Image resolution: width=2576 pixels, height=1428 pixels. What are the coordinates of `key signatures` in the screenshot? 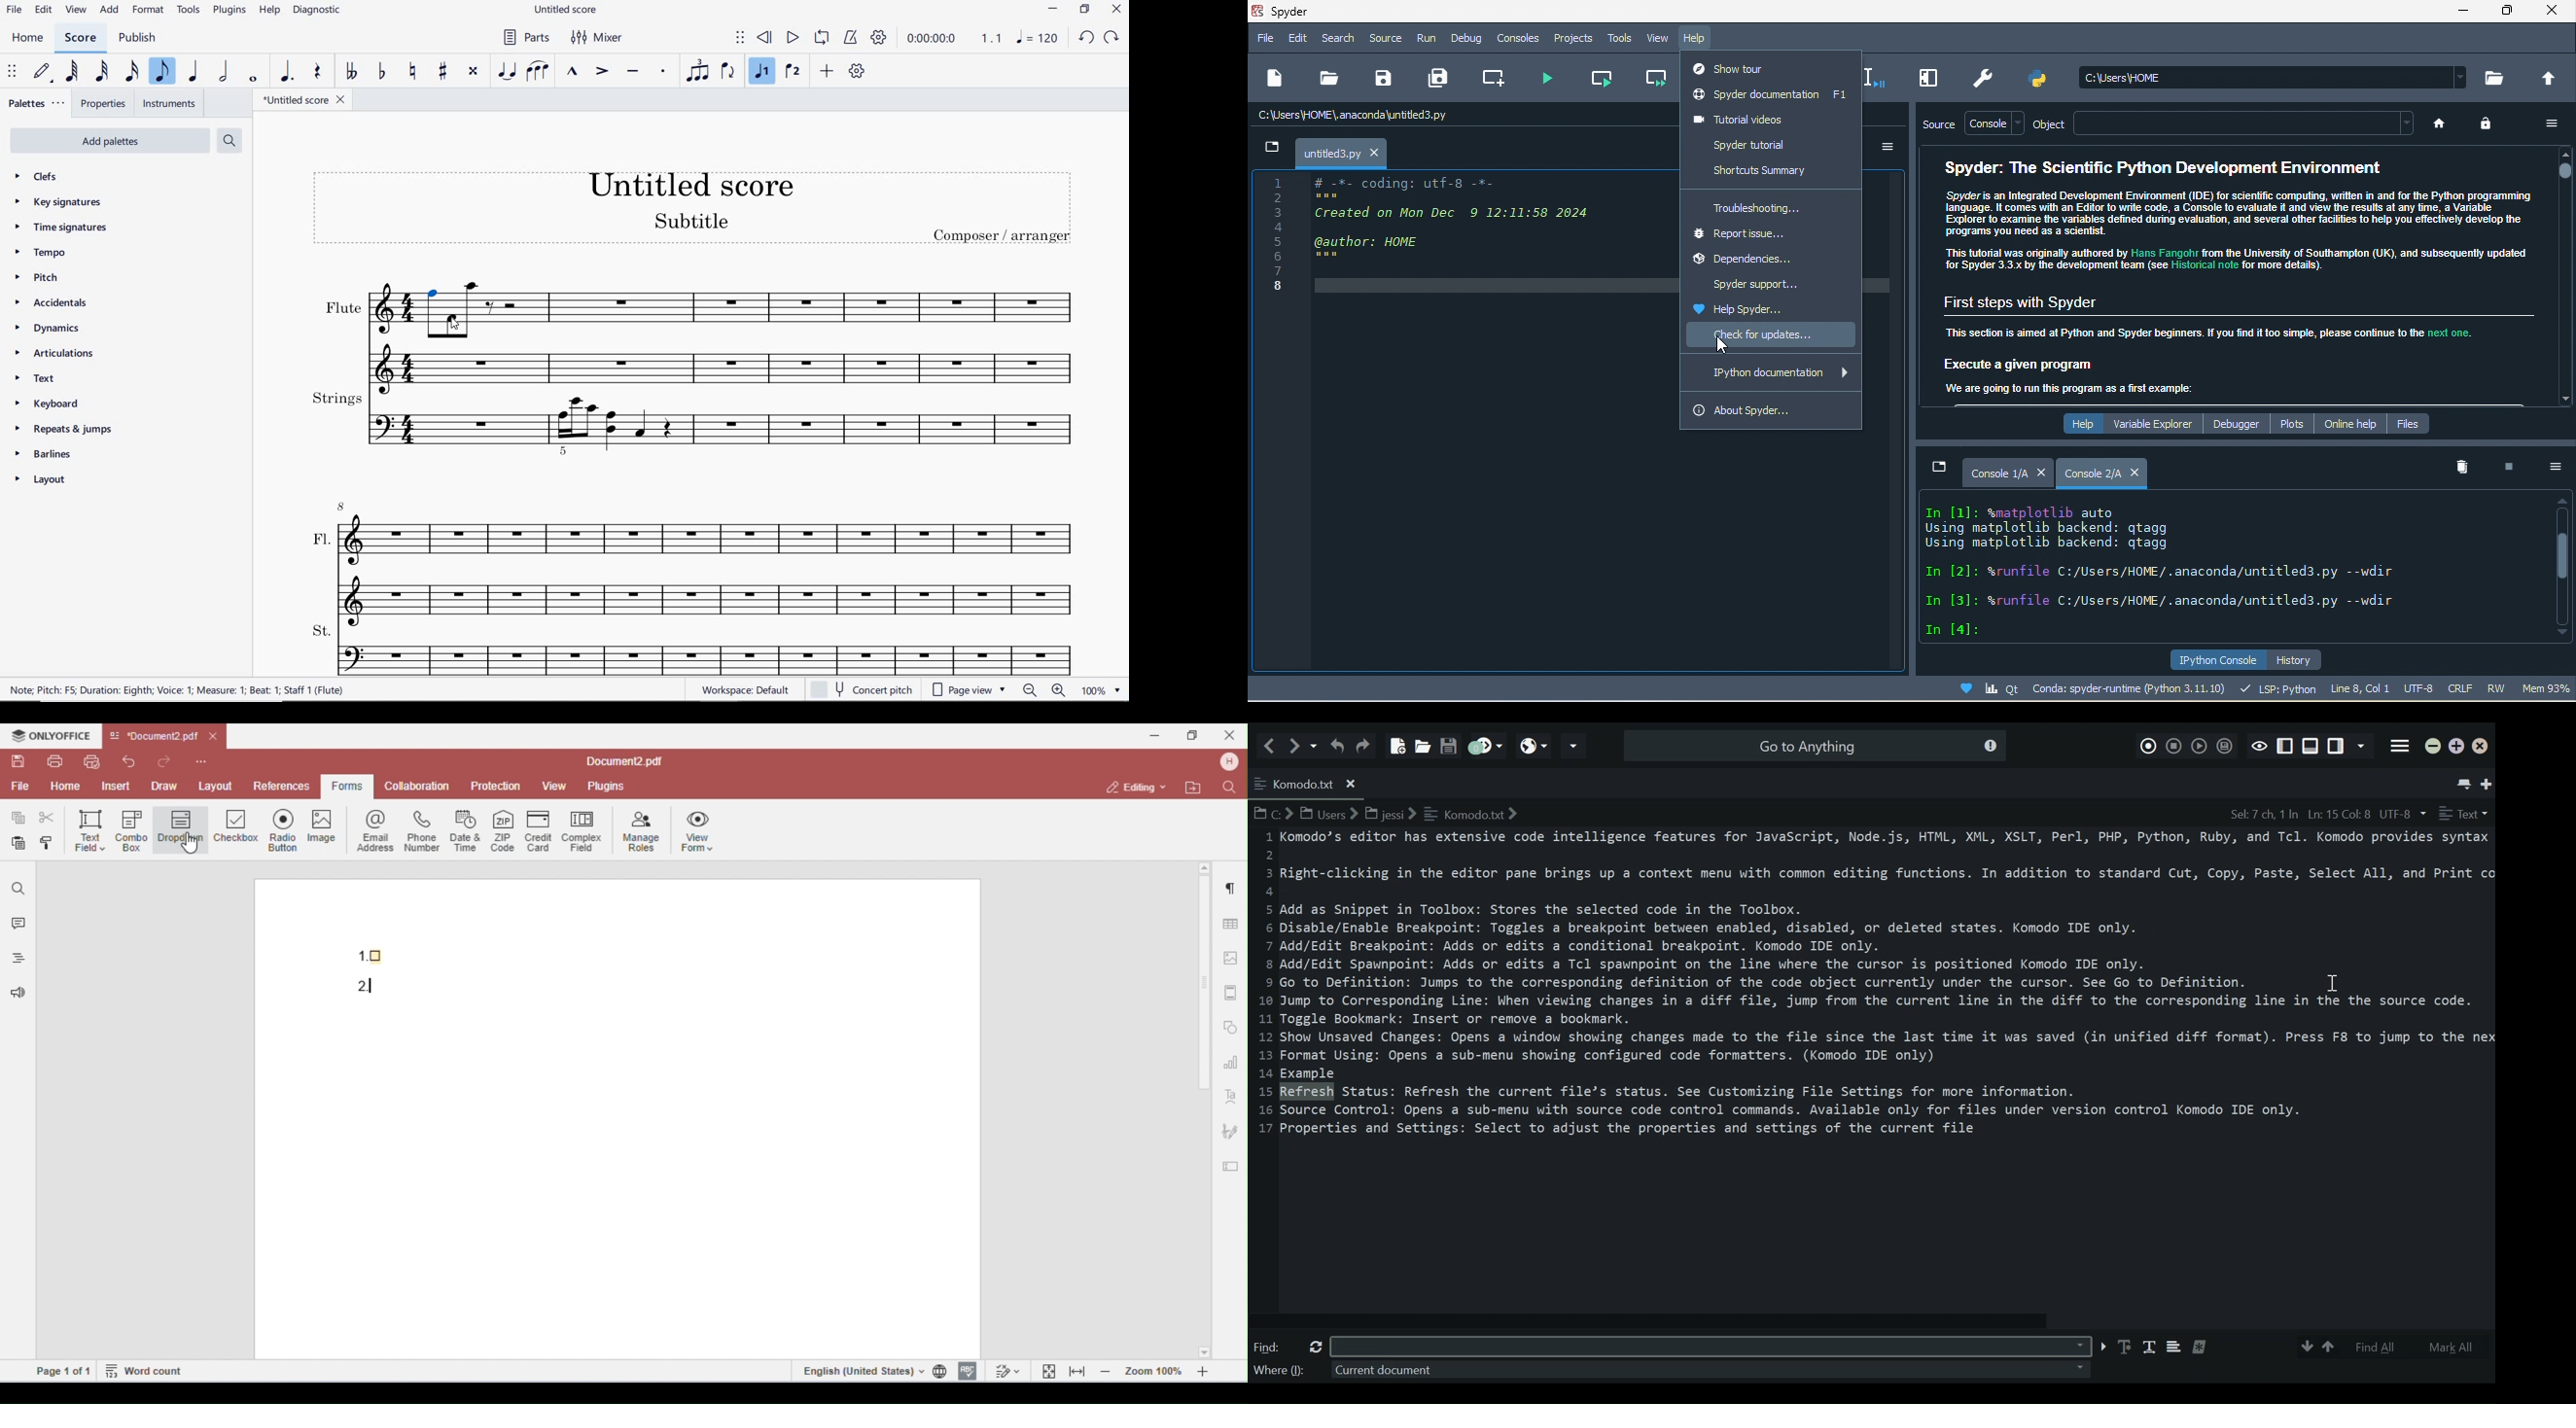 It's located at (61, 204).